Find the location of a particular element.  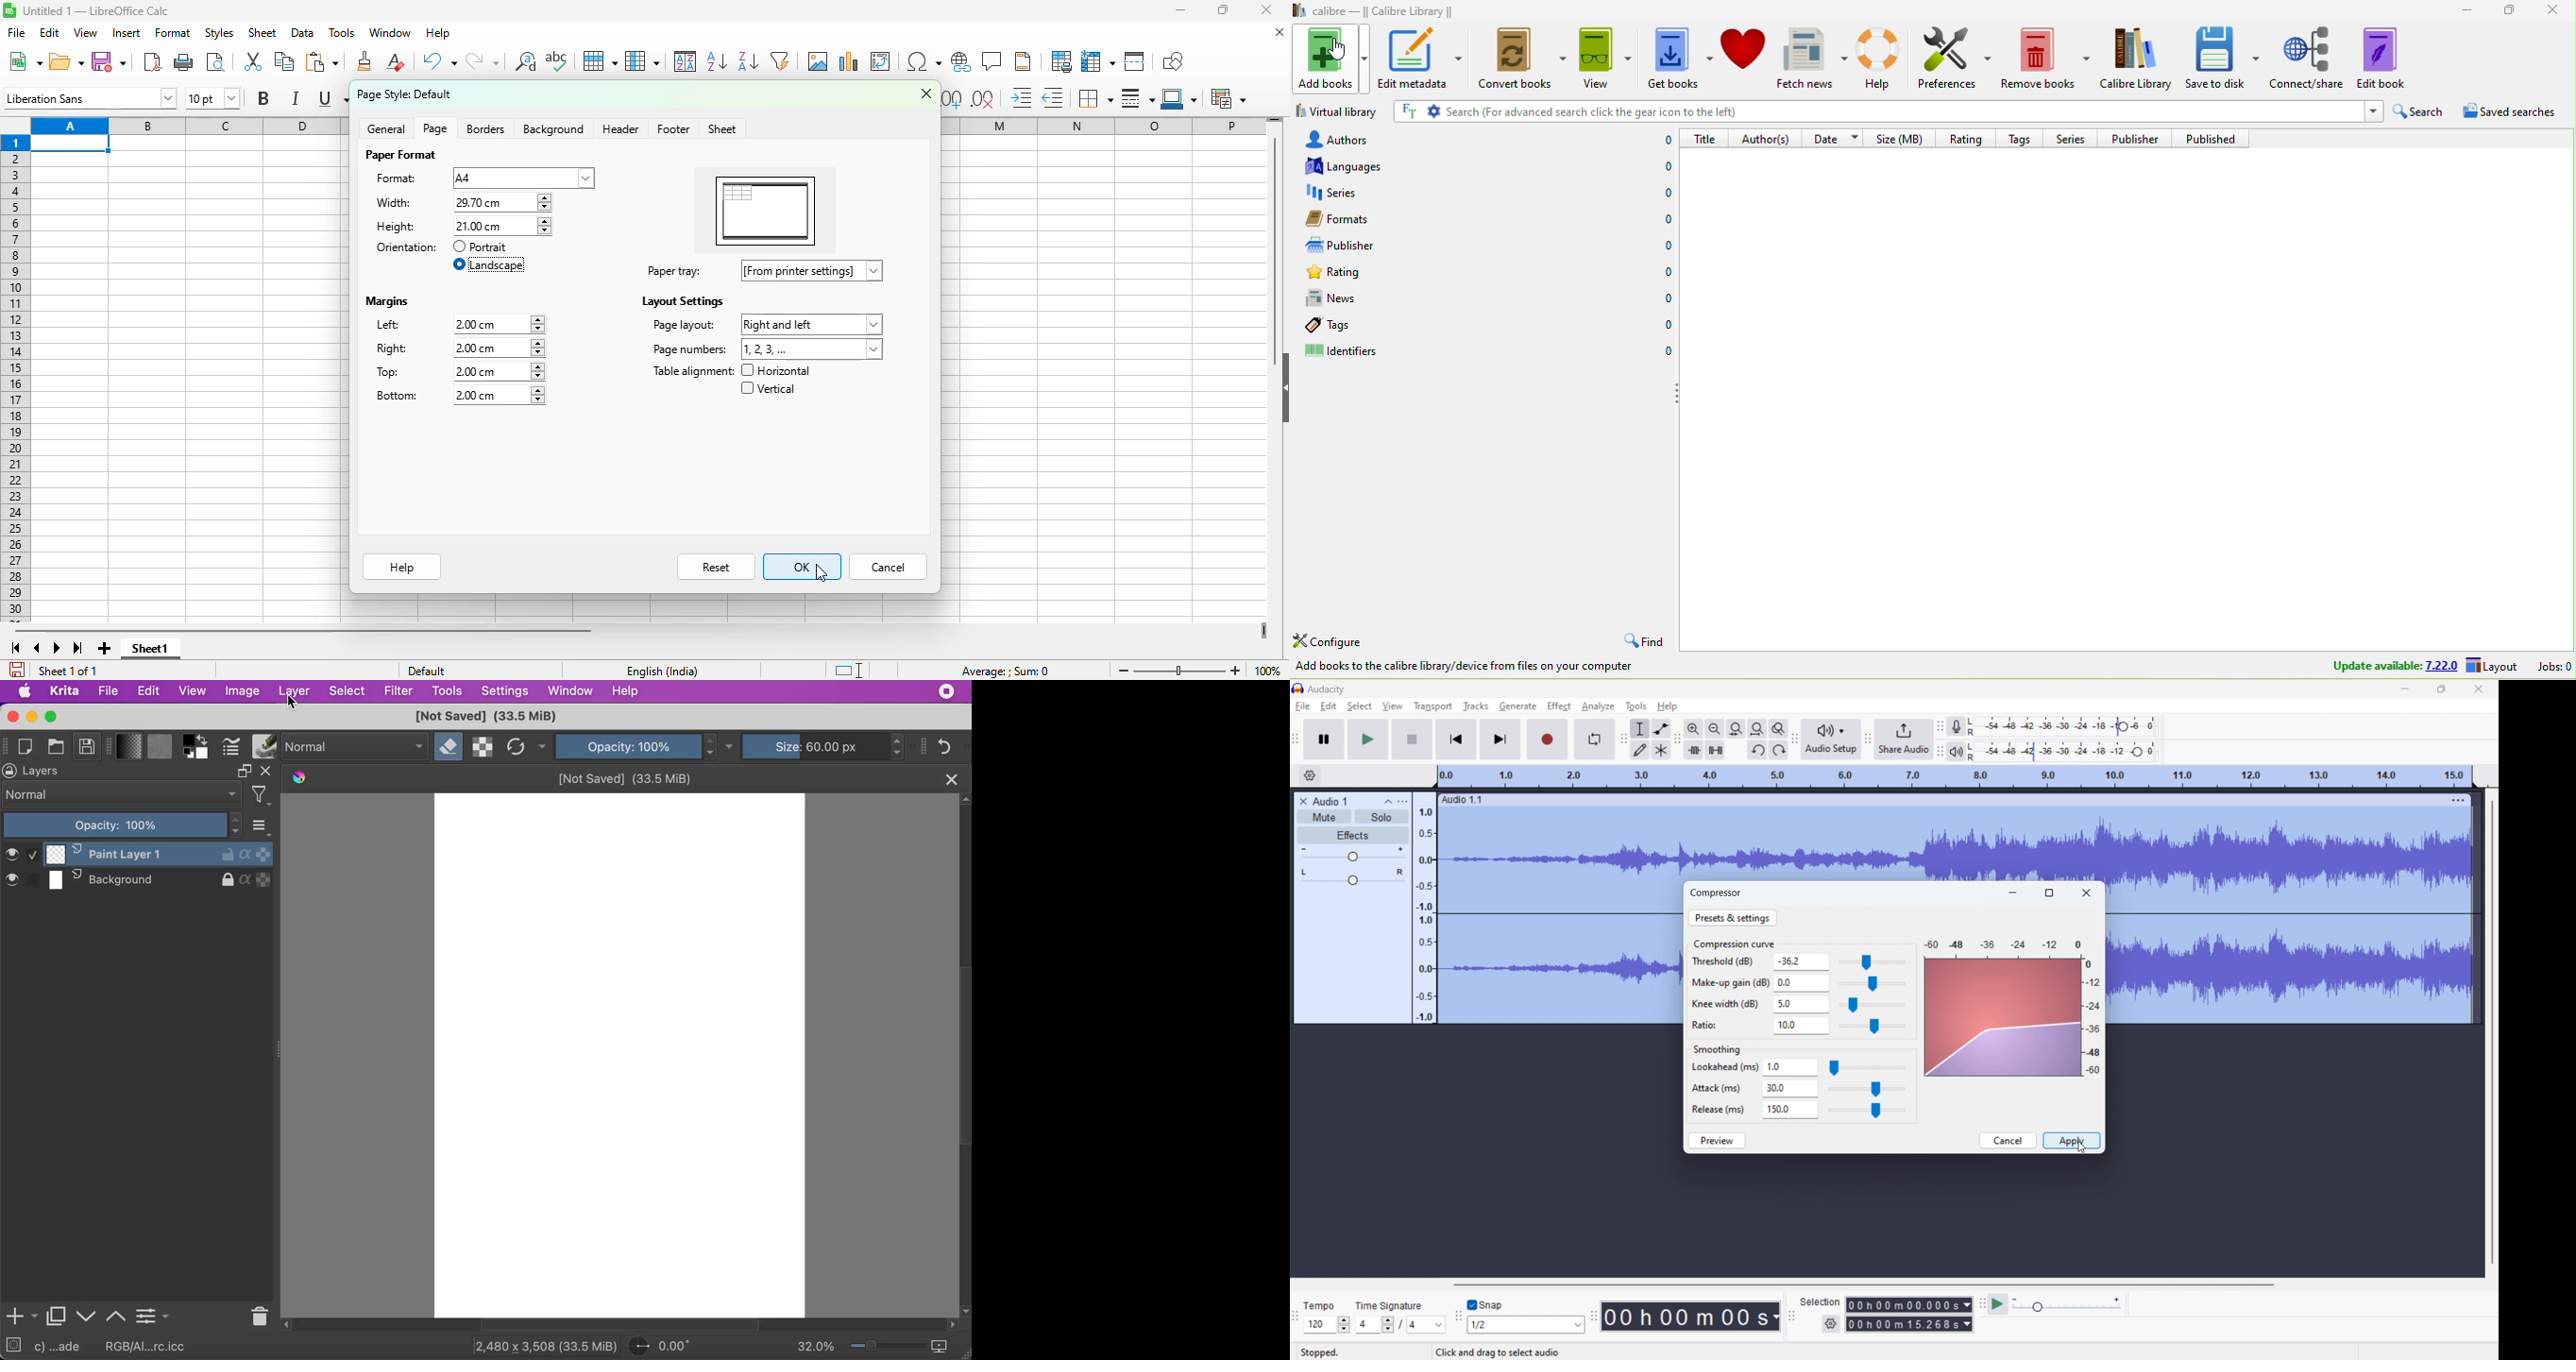

duplicate layer or mask is located at coordinates (57, 1318).